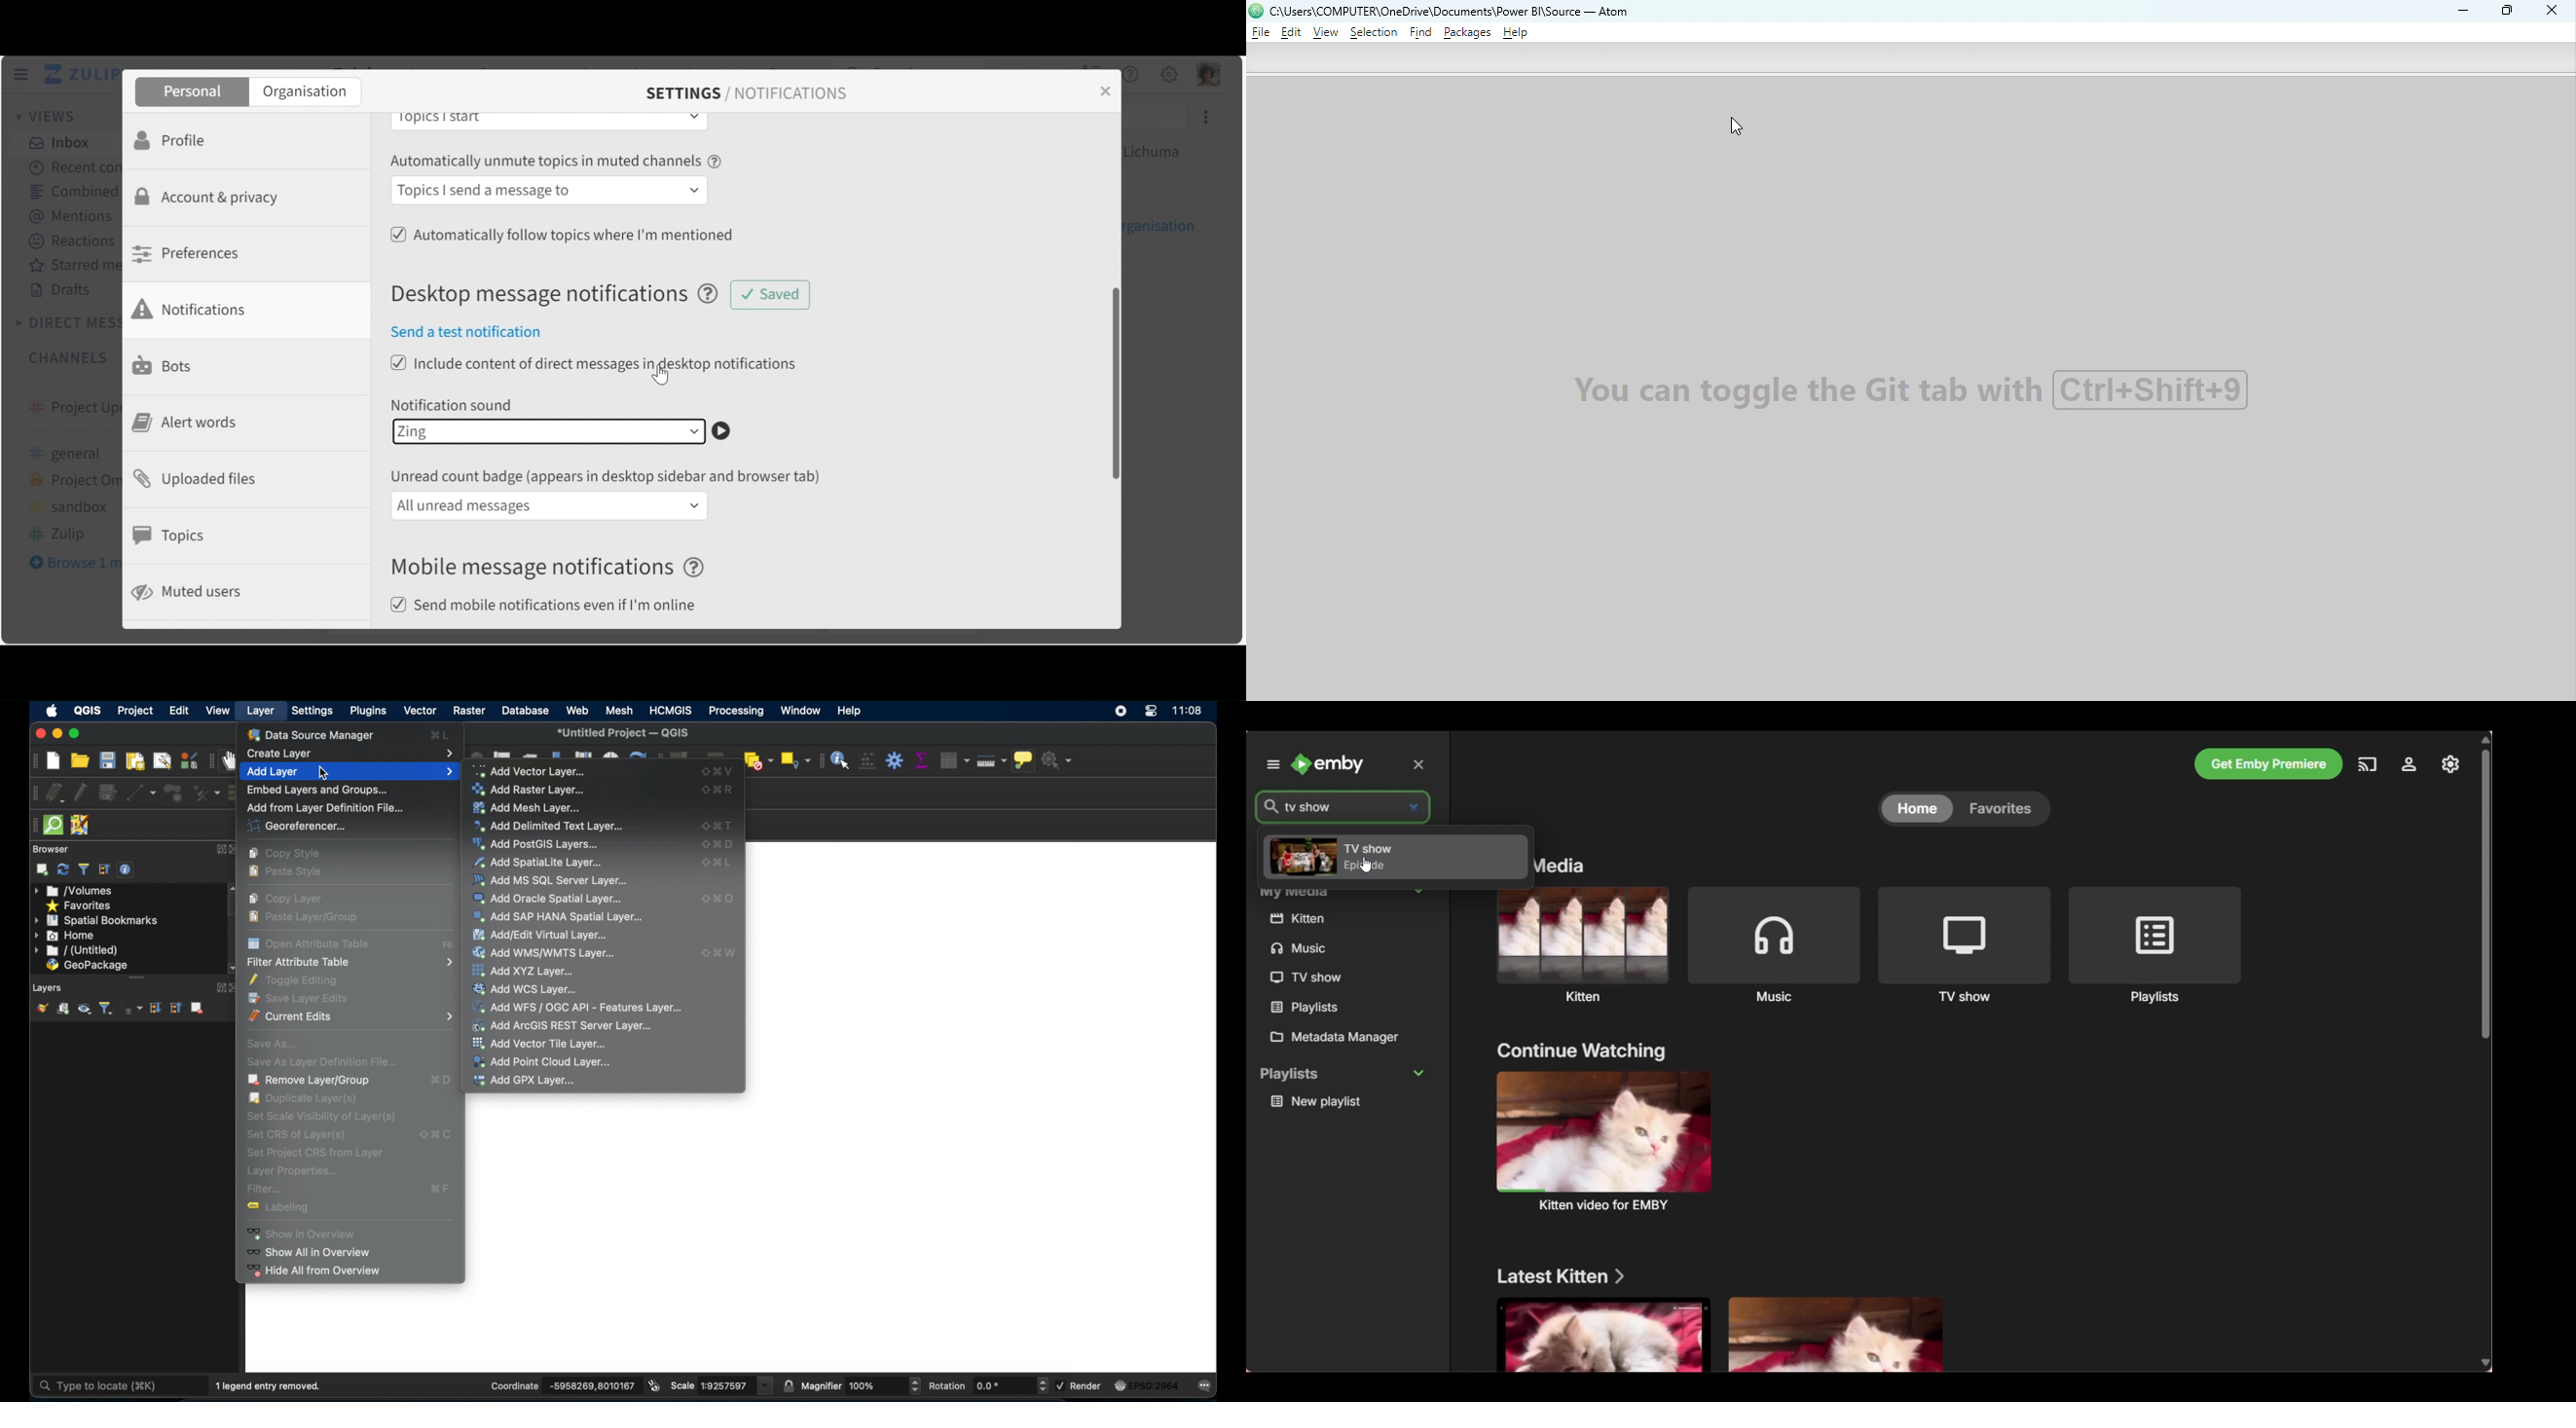 The width and height of the screenshot is (2576, 1428). Describe the element at coordinates (38, 734) in the screenshot. I see `close` at that location.